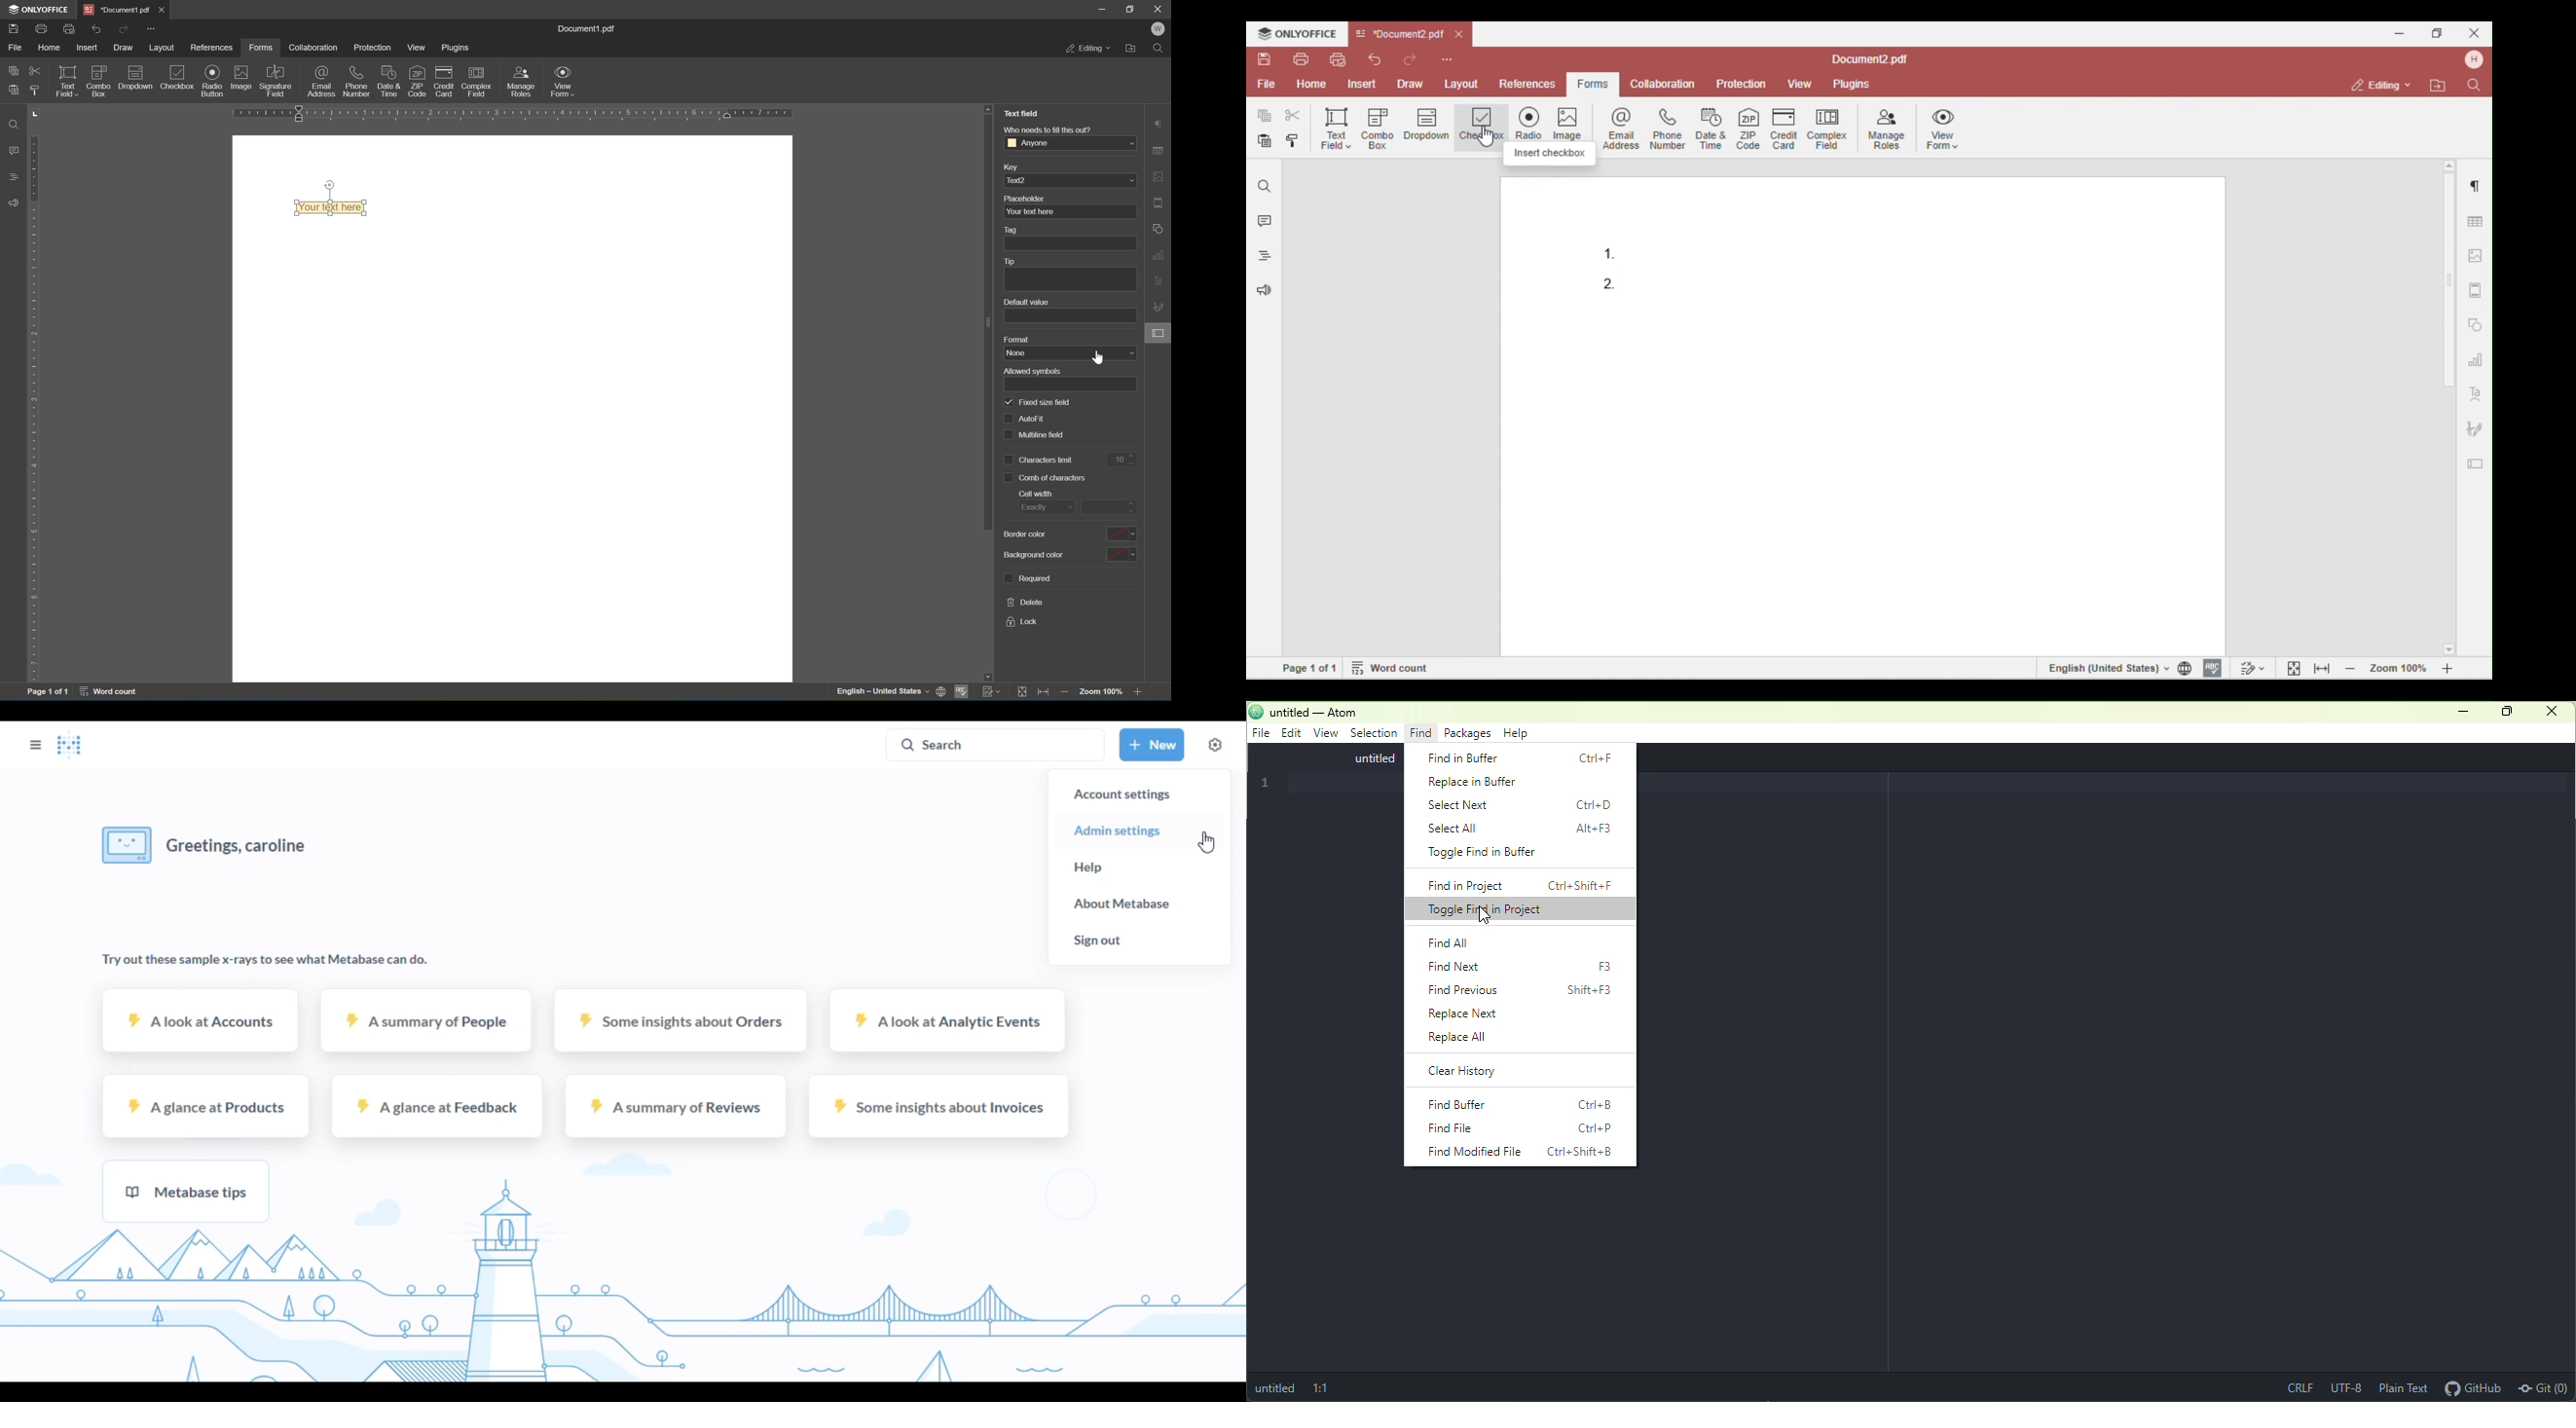  I want to click on 10, so click(1123, 458).